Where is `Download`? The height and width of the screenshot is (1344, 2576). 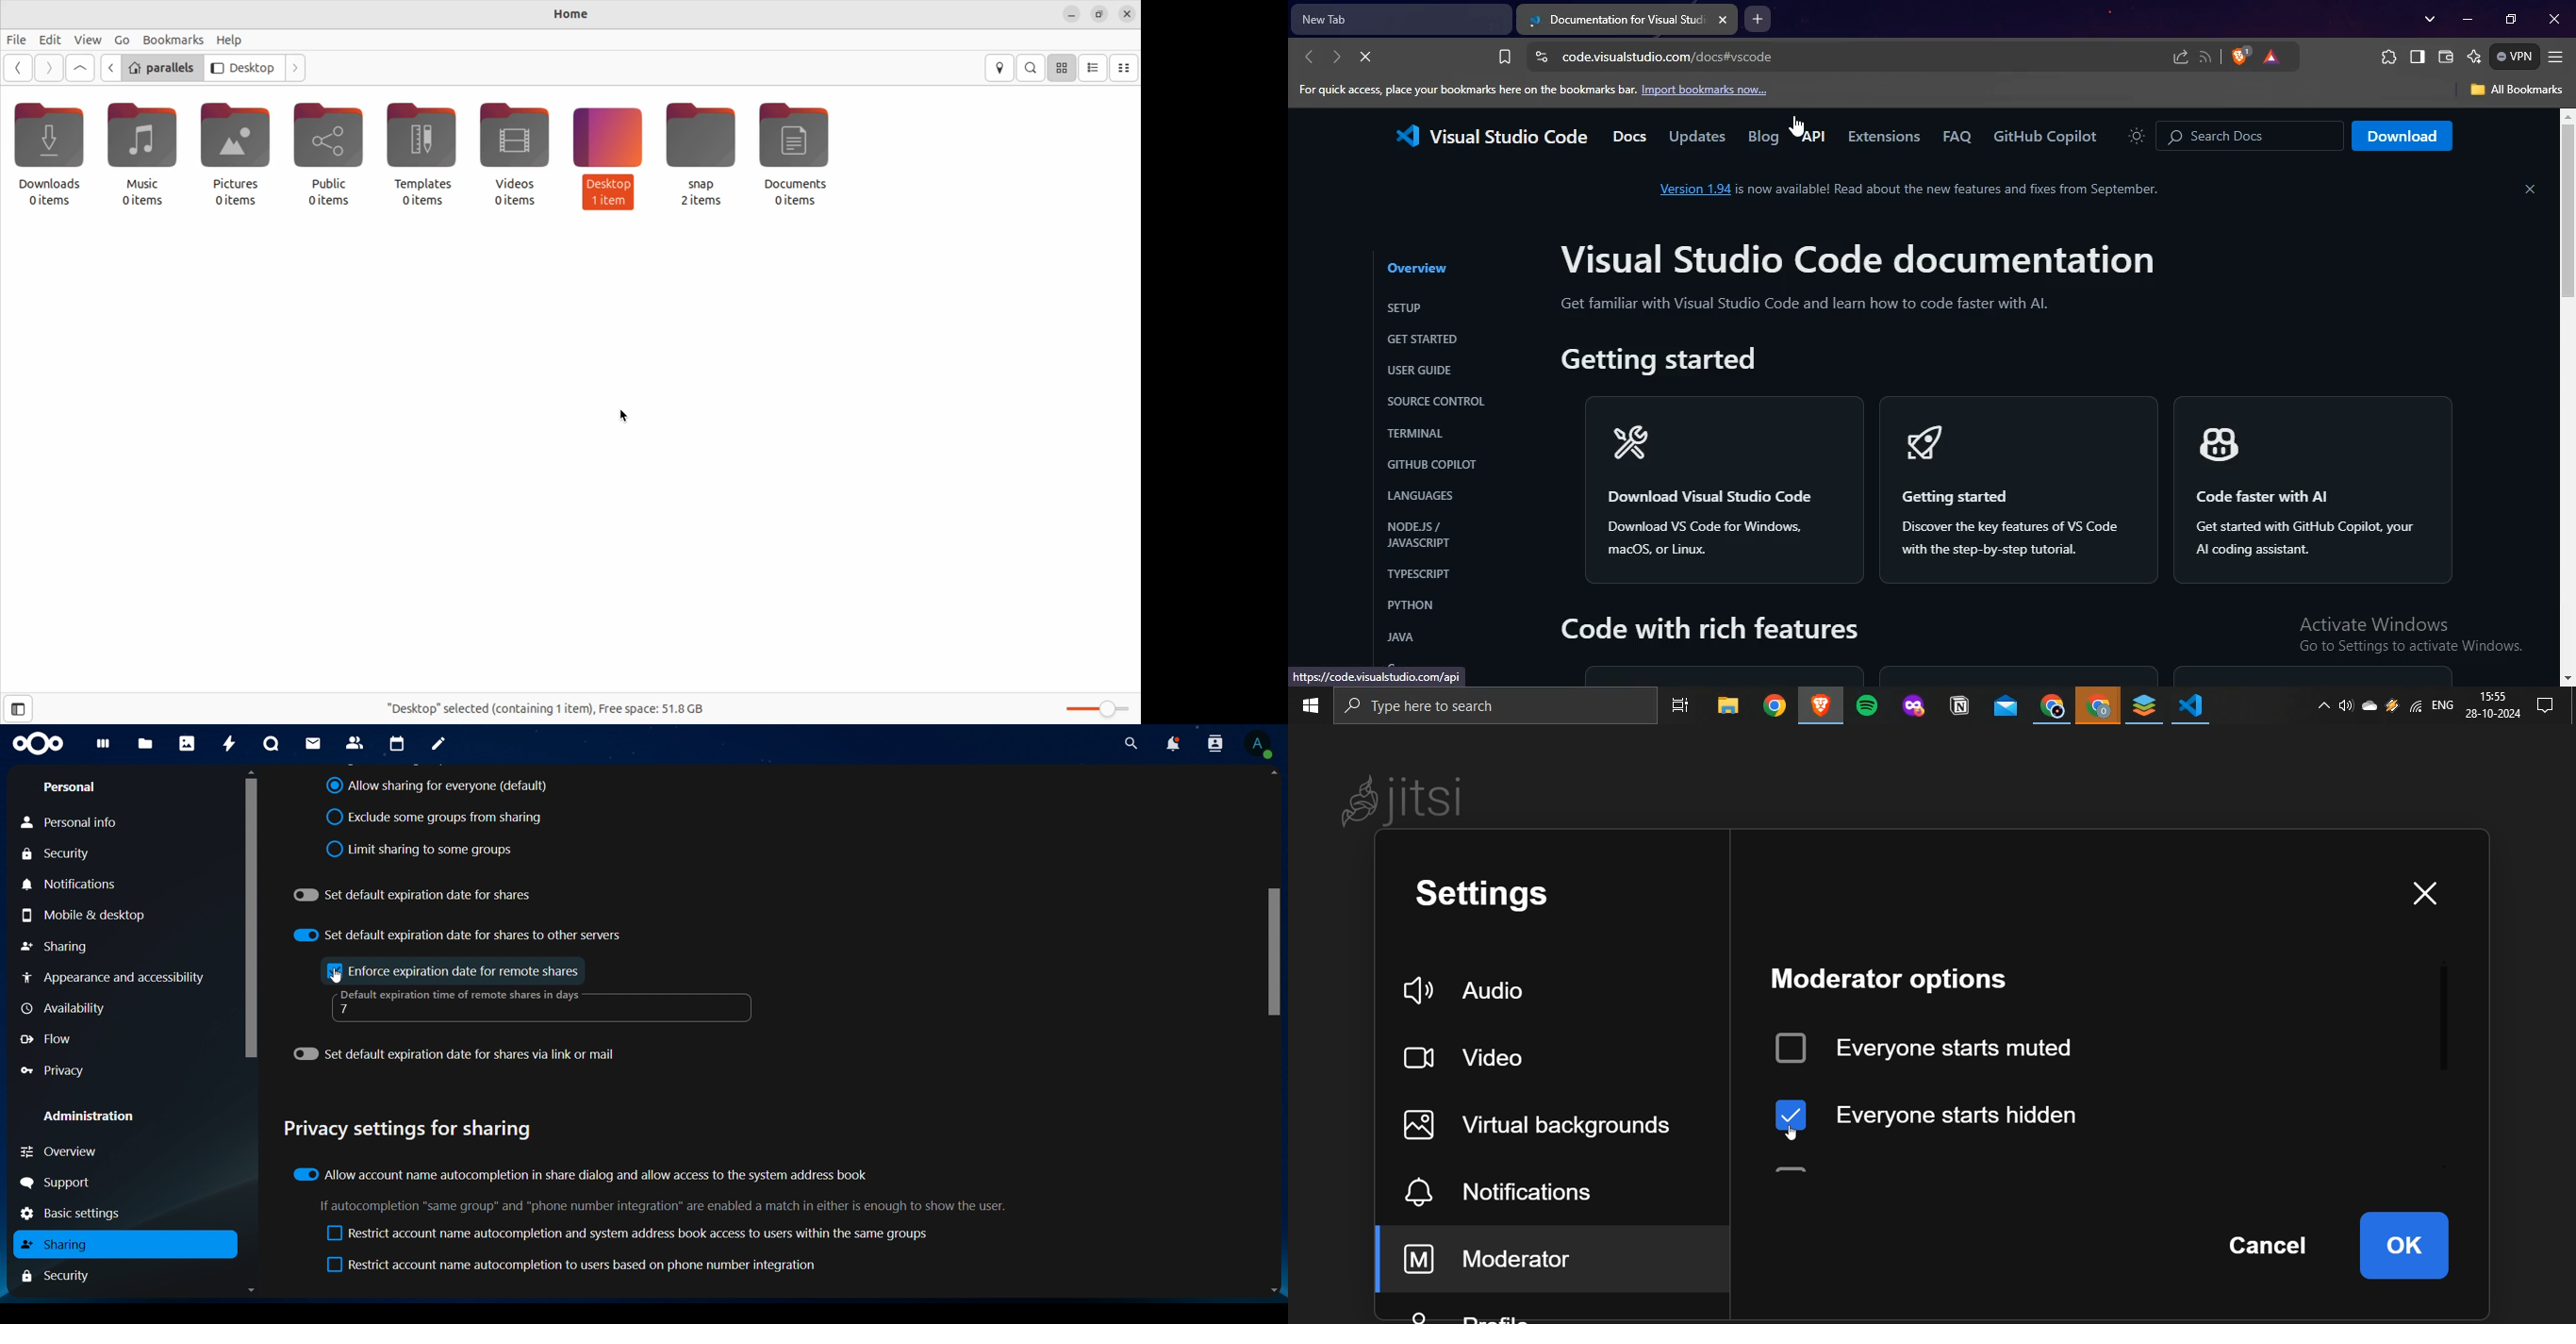
Download is located at coordinates (2403, 136).